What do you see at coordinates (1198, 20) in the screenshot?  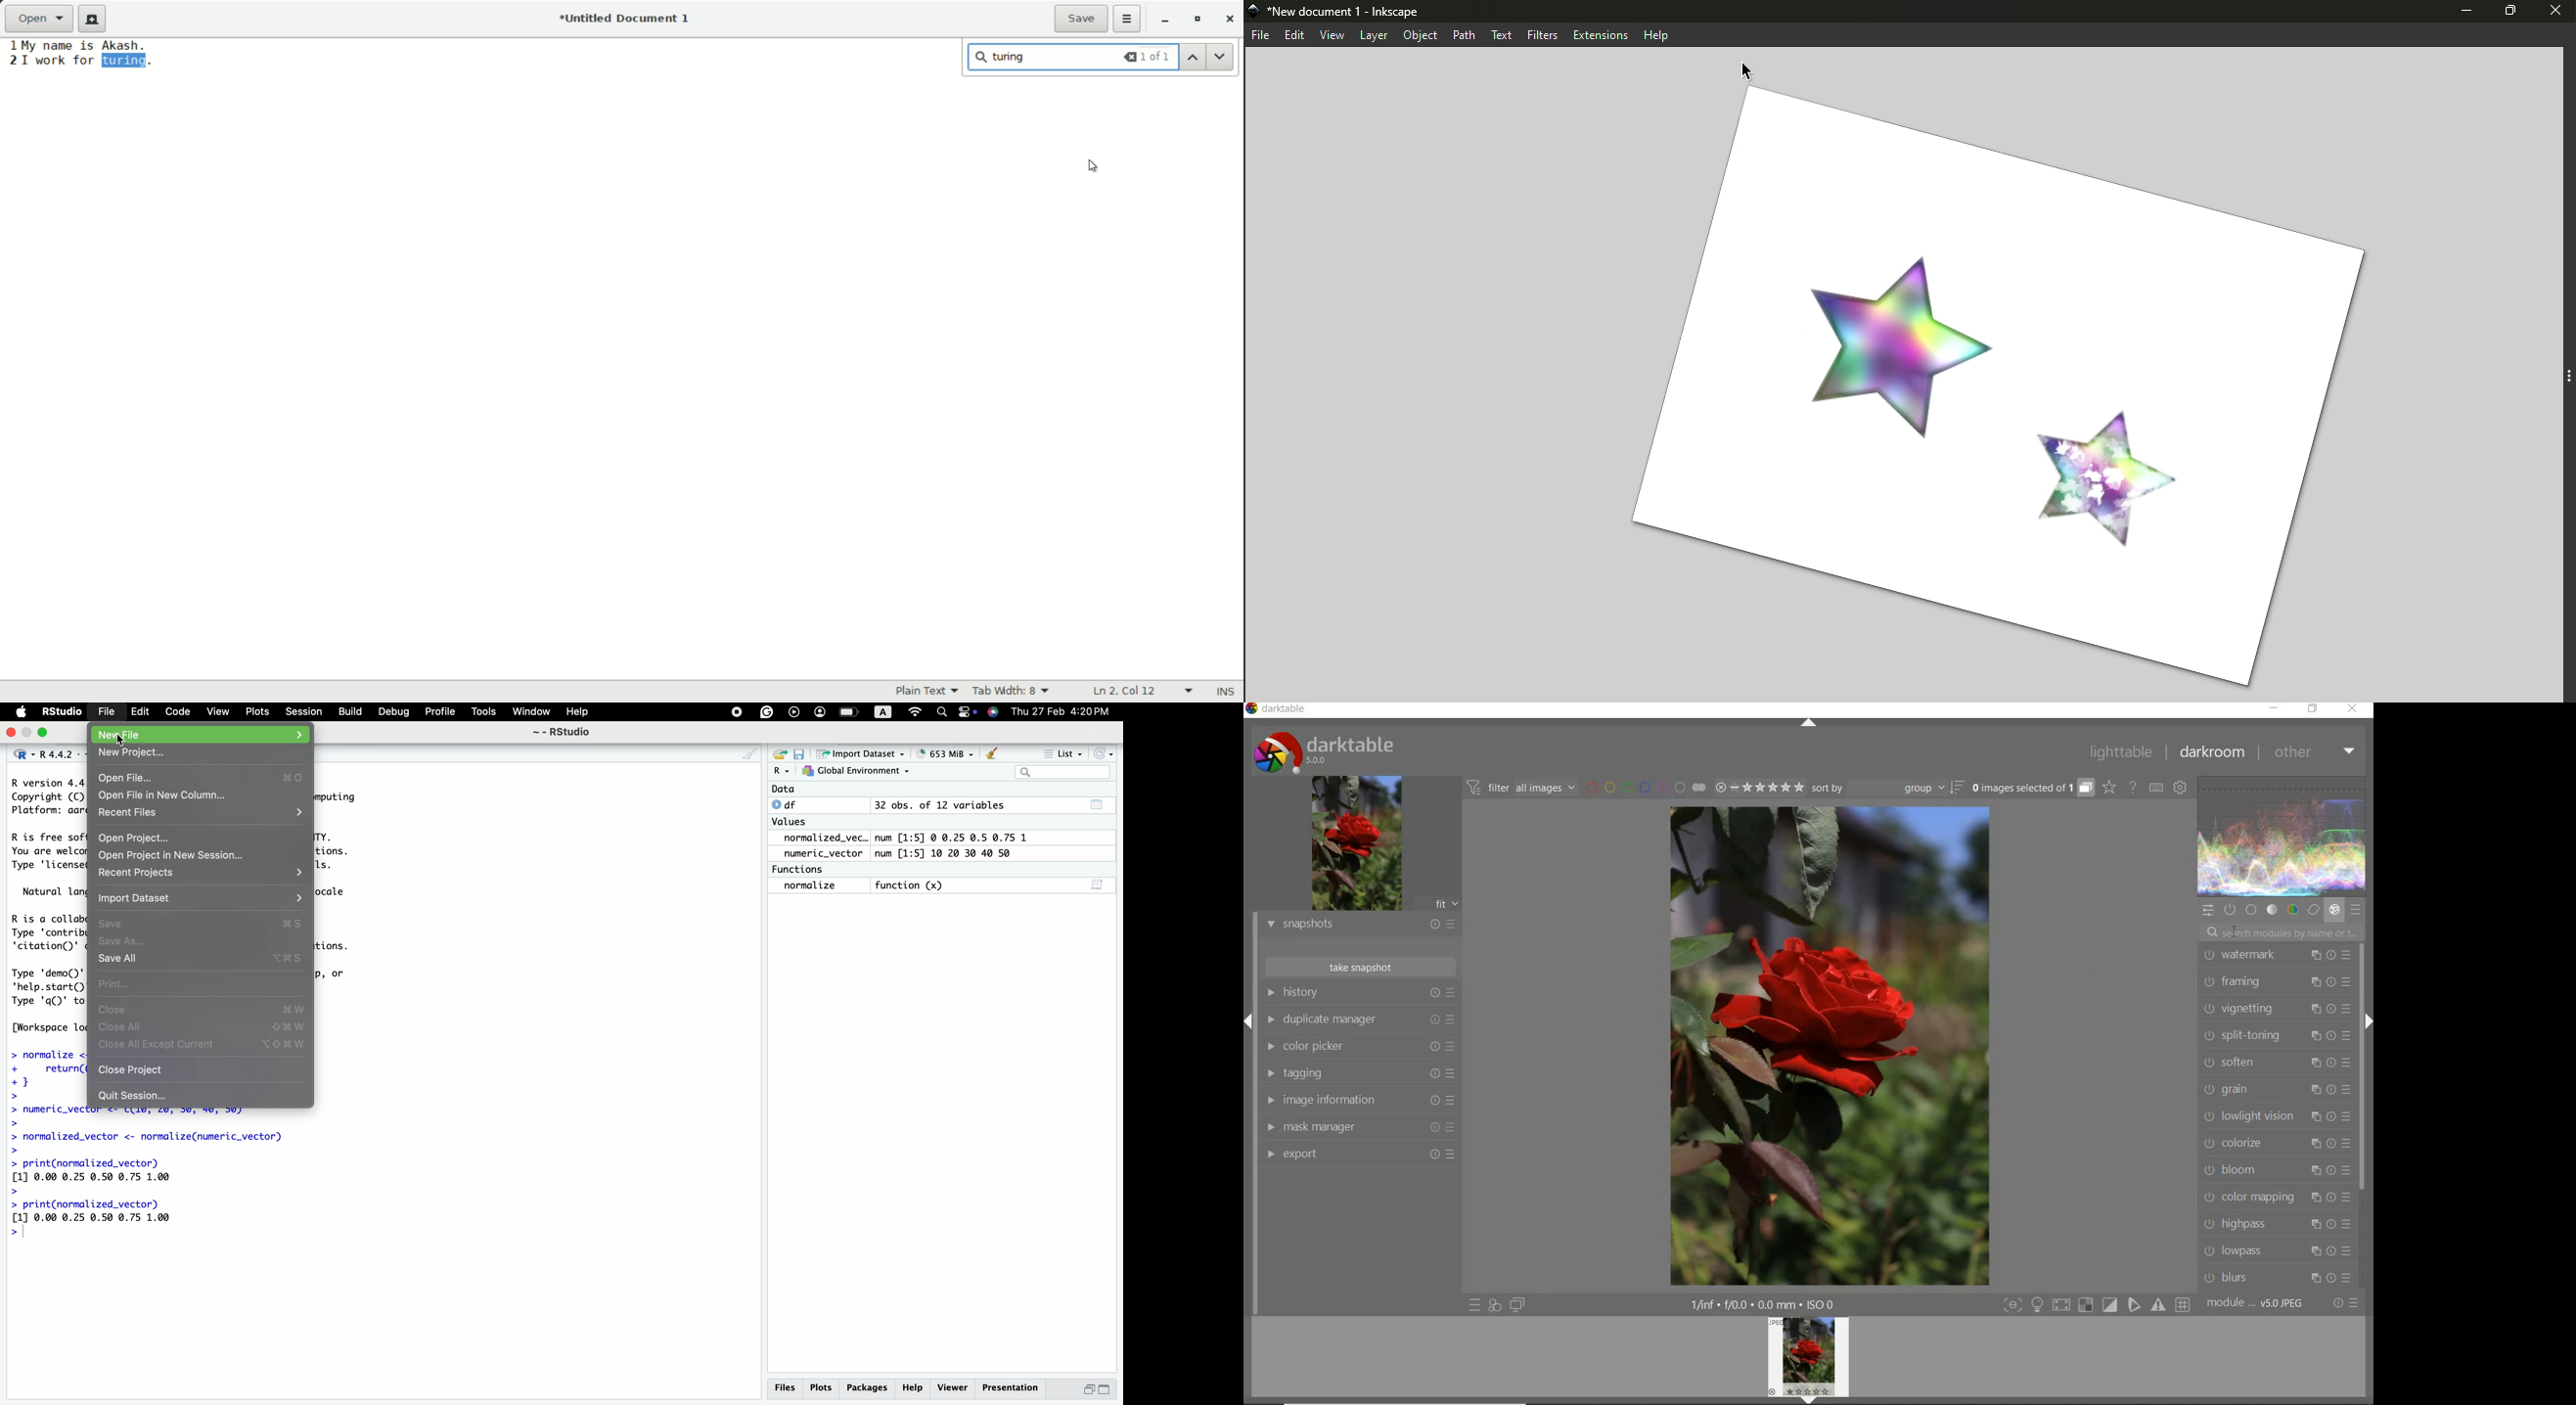 I see `maximize or restore` at bounding box center [1198, 20].